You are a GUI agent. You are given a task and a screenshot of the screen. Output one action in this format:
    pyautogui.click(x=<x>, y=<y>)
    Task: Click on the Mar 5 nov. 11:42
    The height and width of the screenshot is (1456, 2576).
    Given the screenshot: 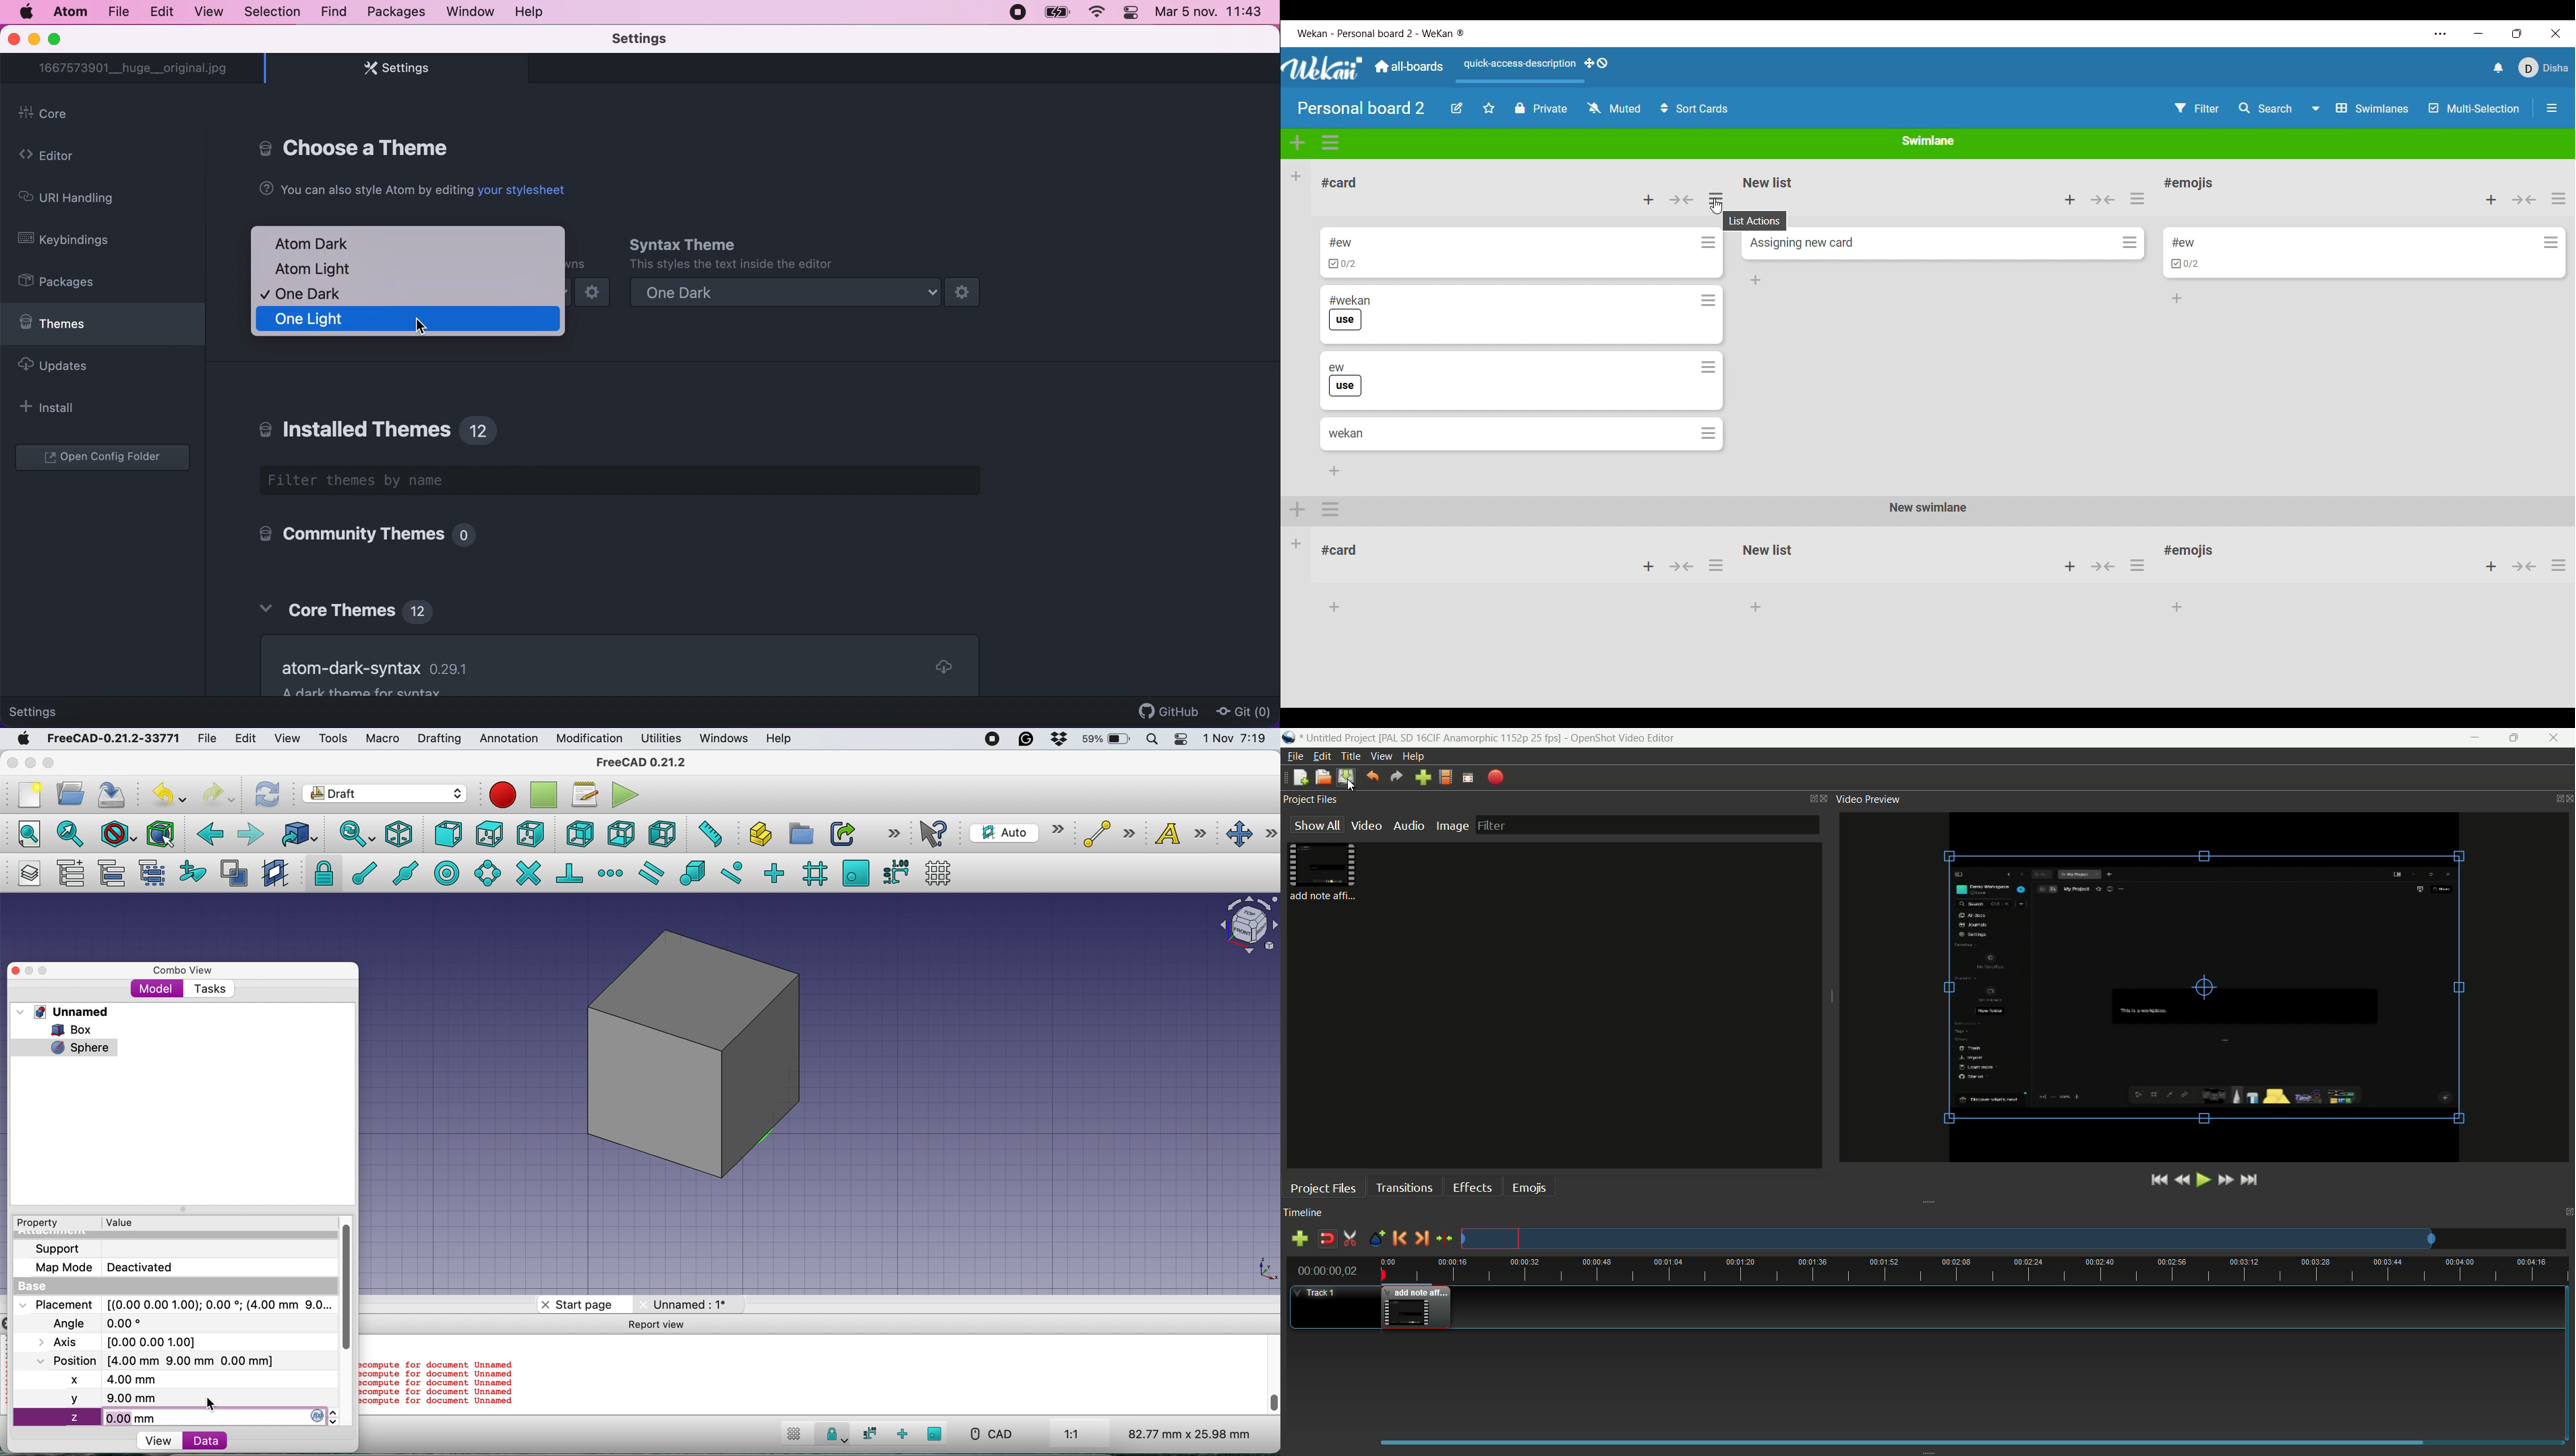 What is the action you would take?
    pyautogui.click(x=1211, y=14)
    